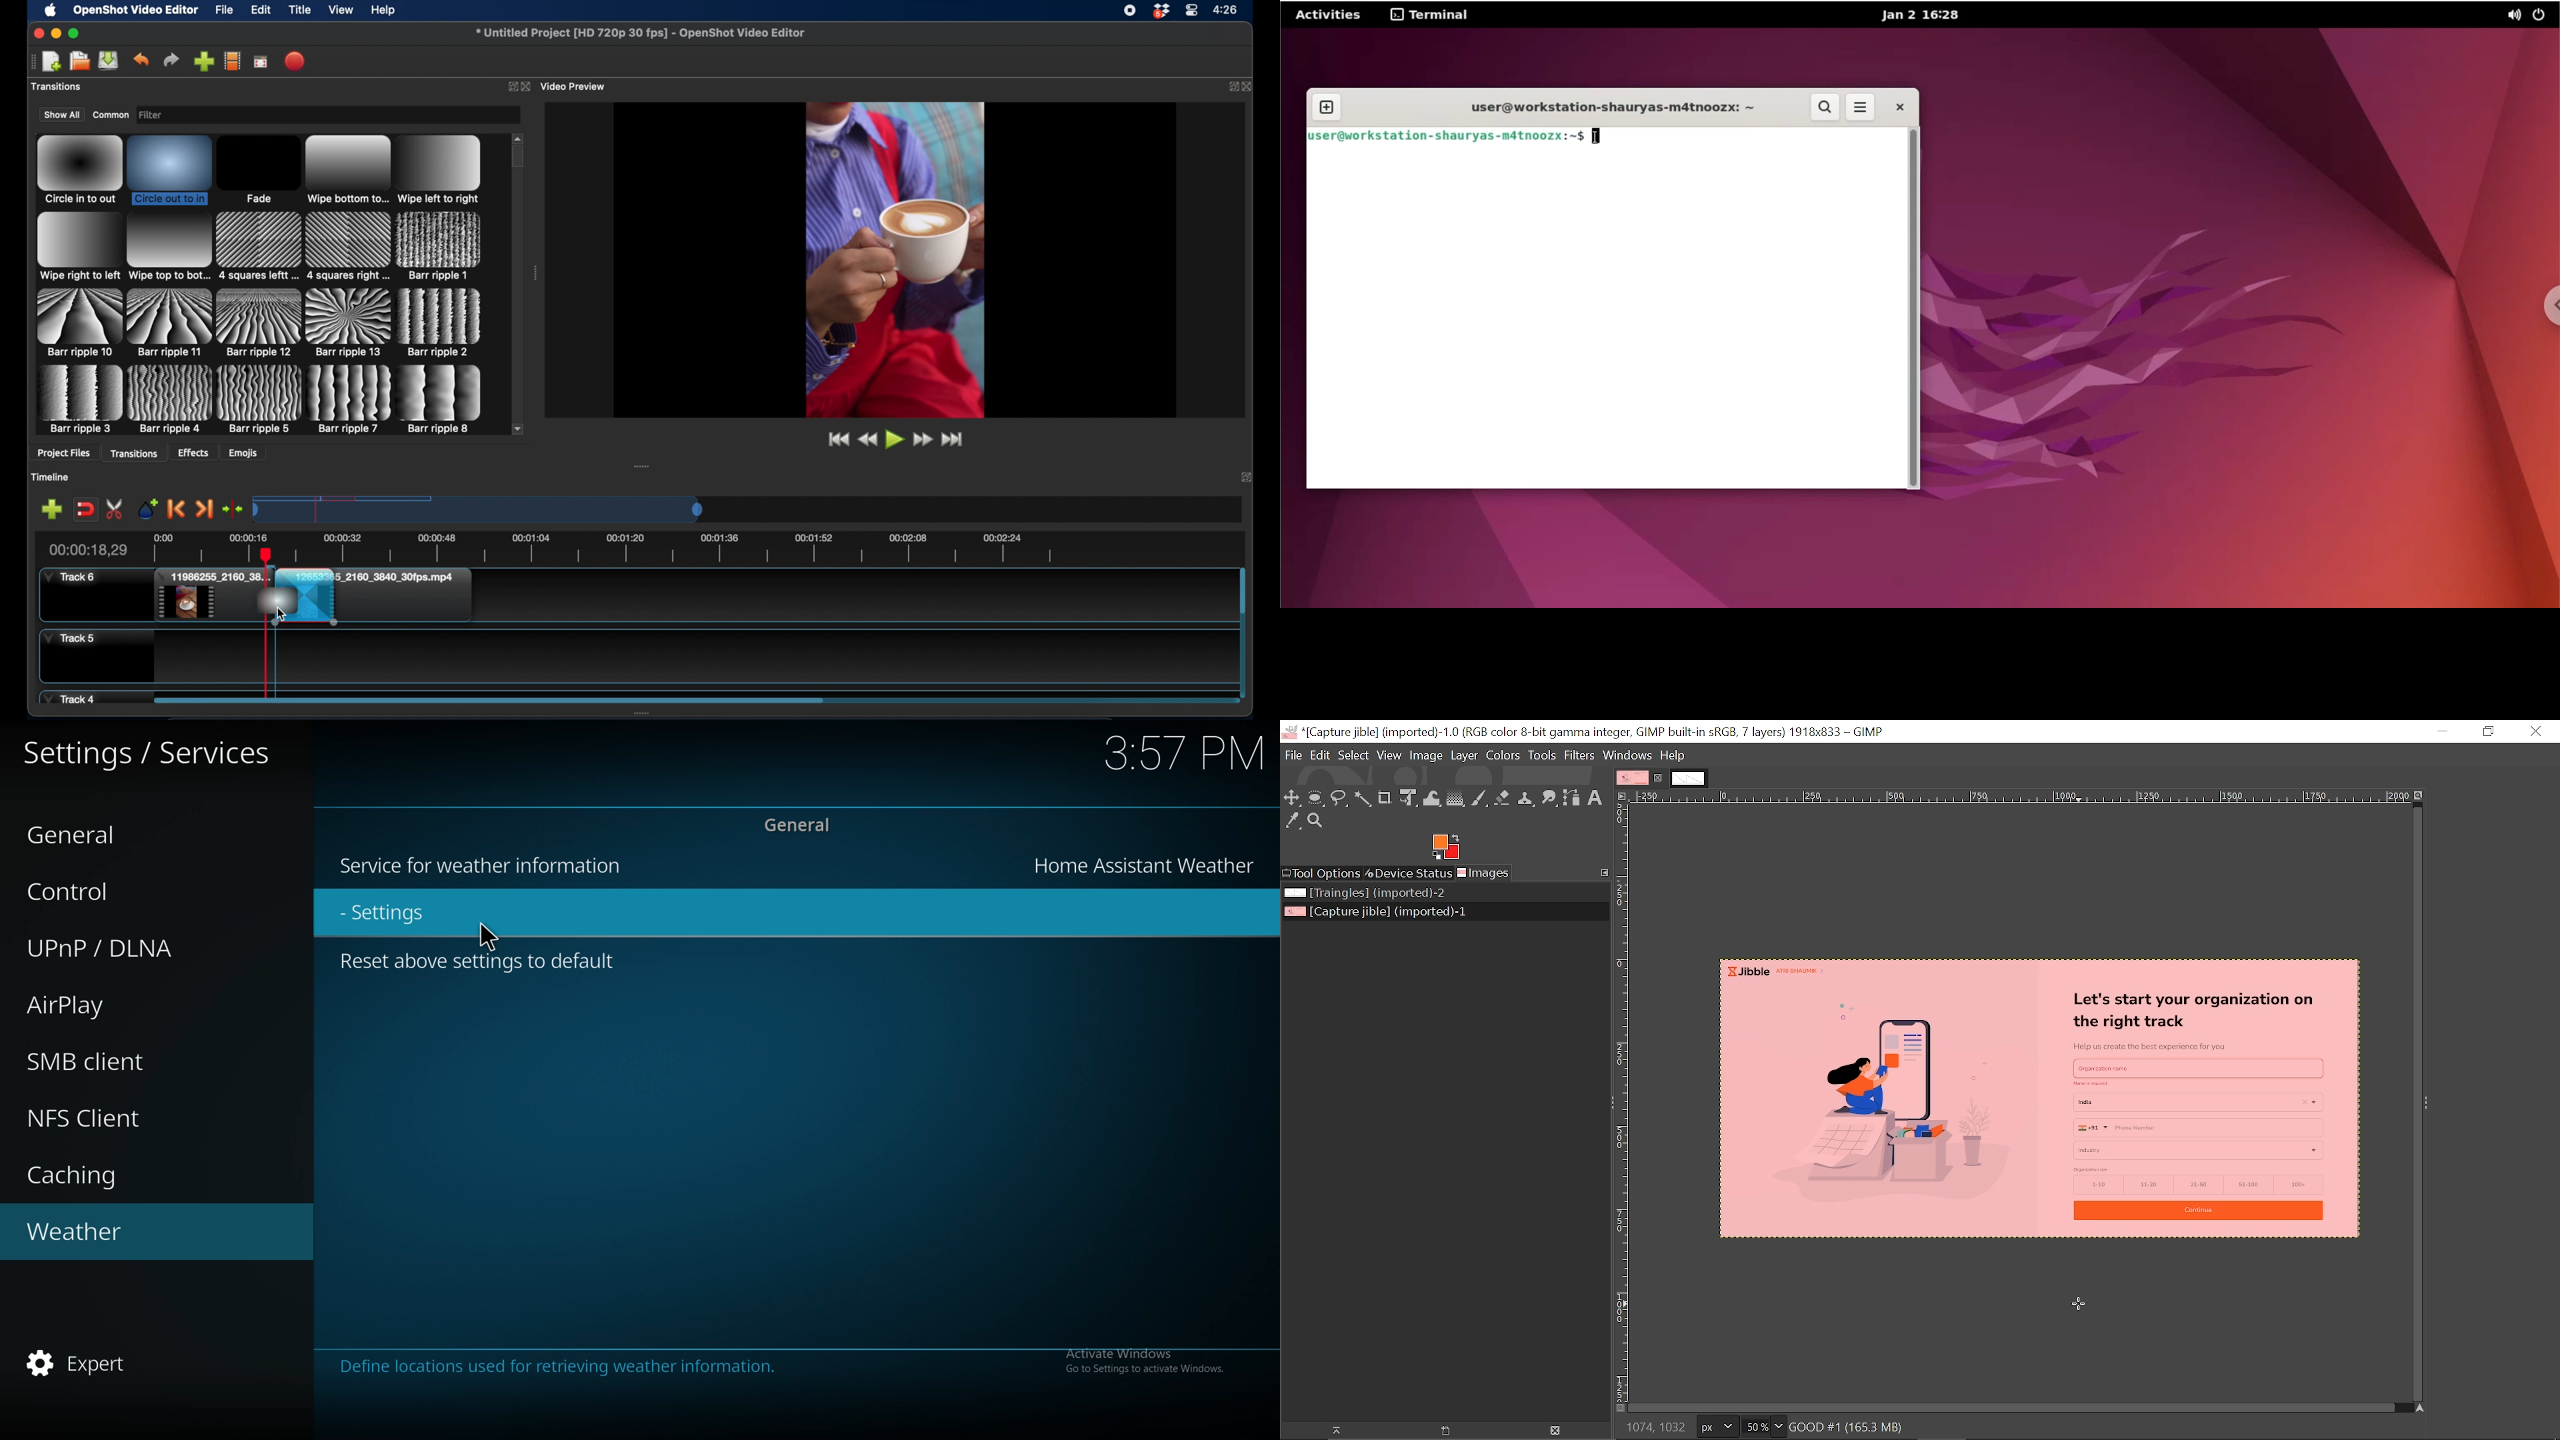 The height and width of the screenshot is (1456, 2576). What do you see at coordinates (170, 322) in the screenshot?
I see `transition` at bounding box center [170, 322].